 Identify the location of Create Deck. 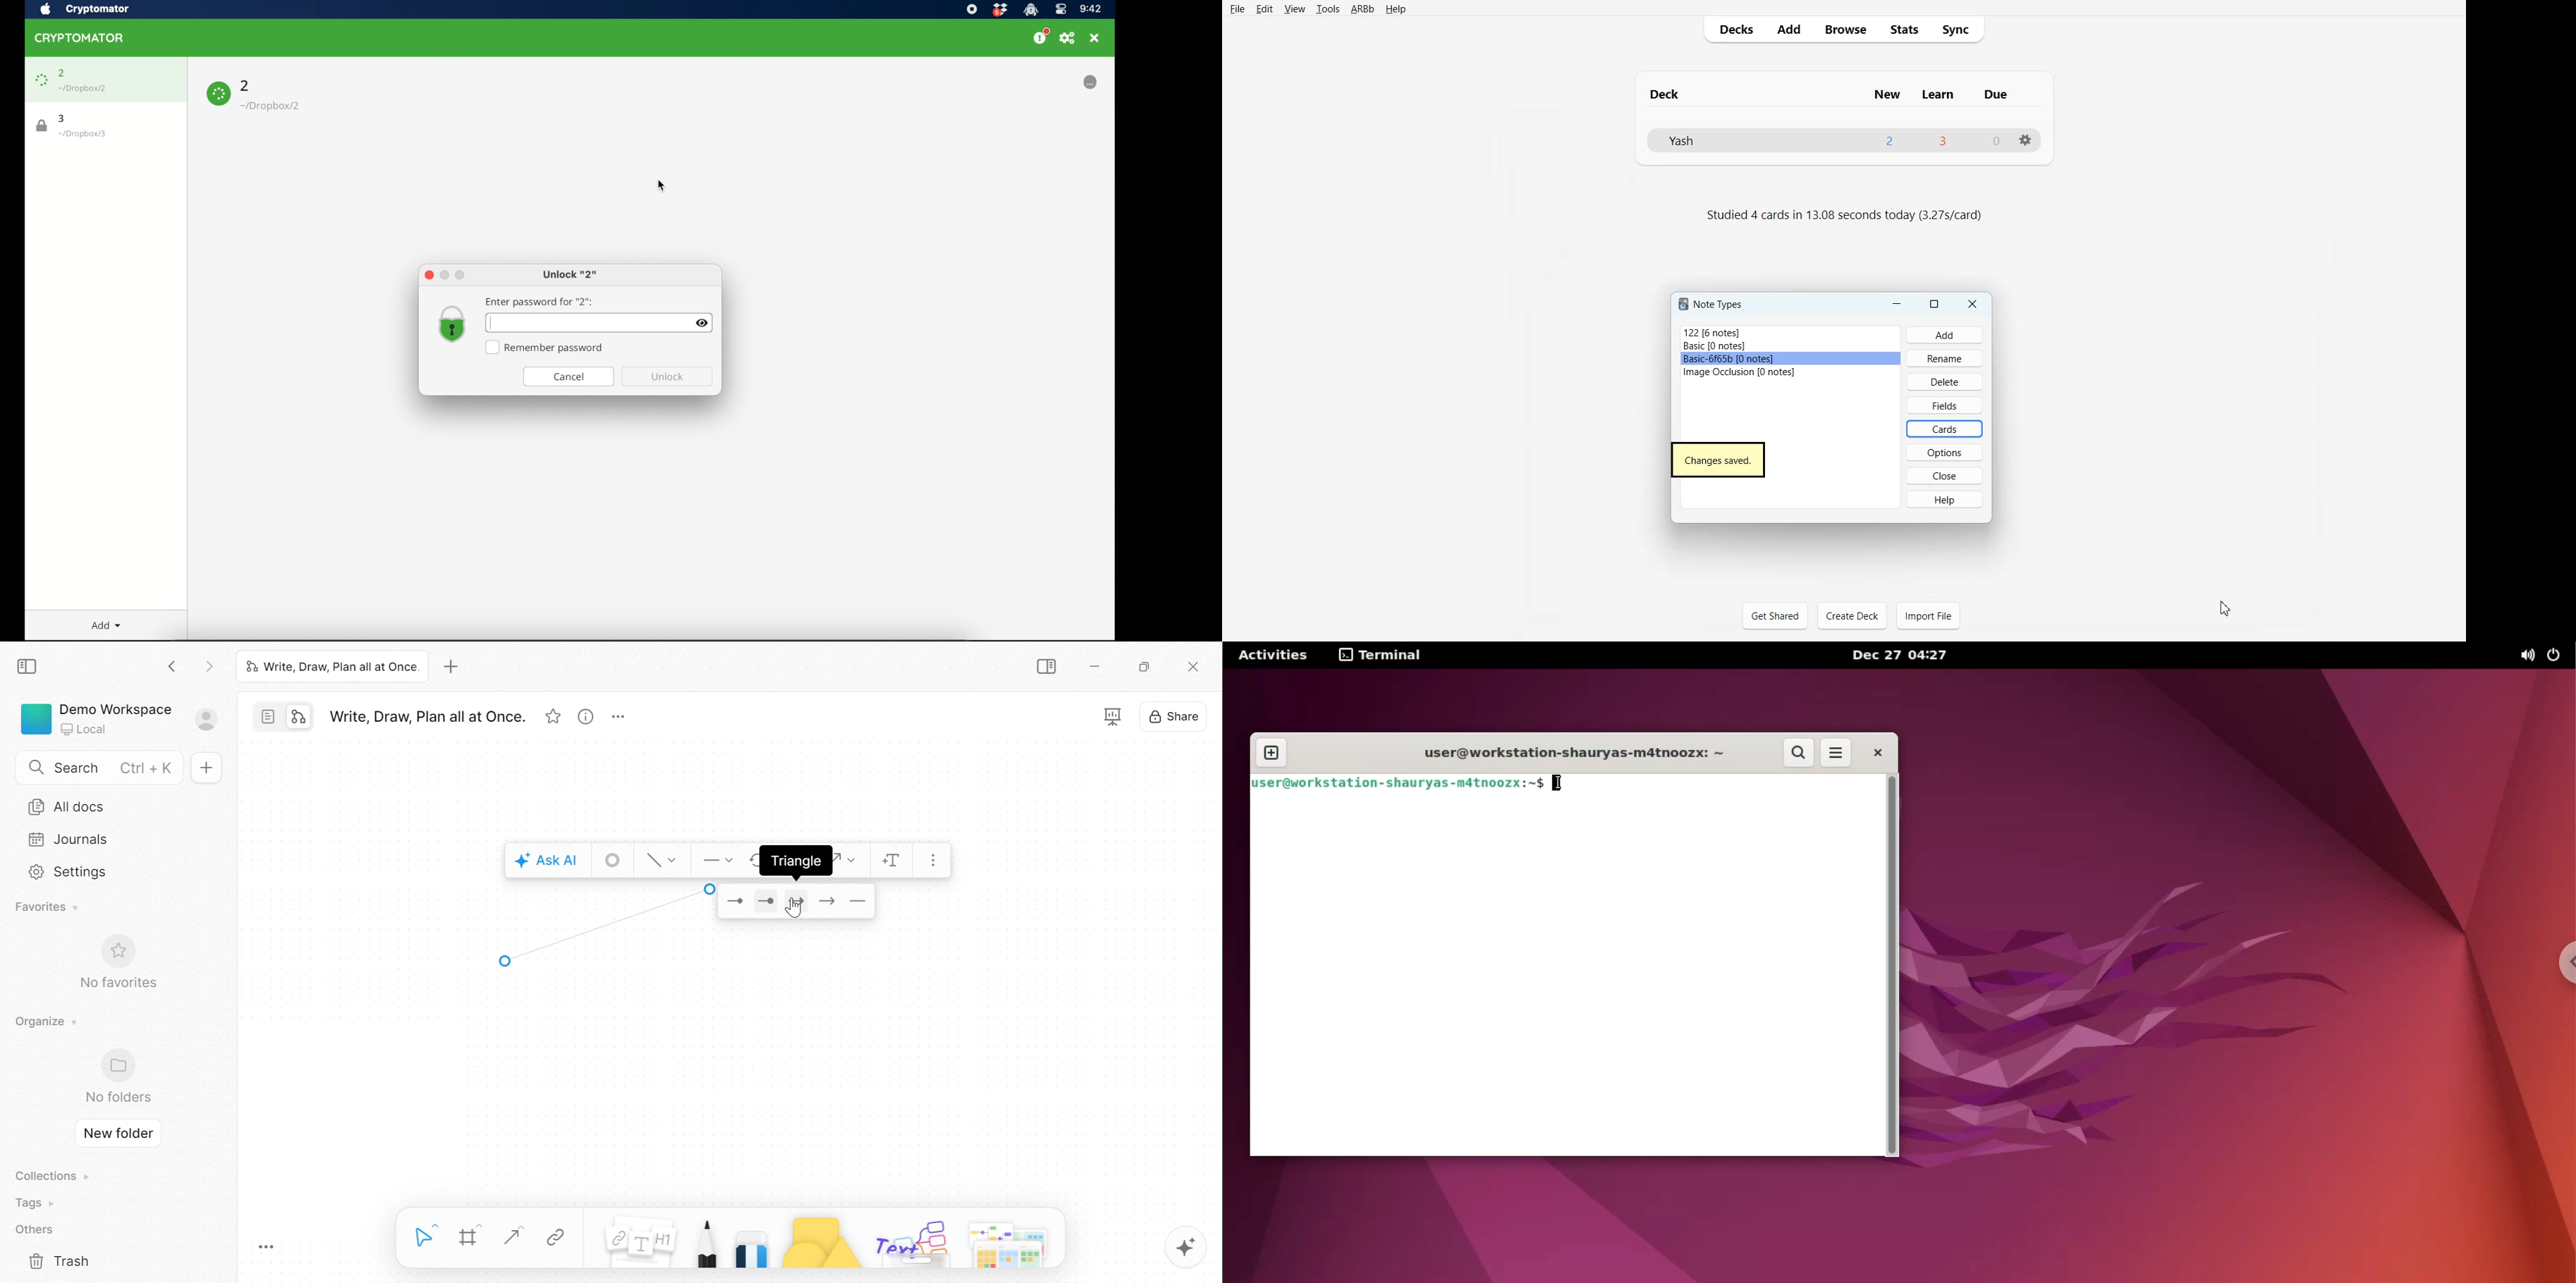
(1852, 616).